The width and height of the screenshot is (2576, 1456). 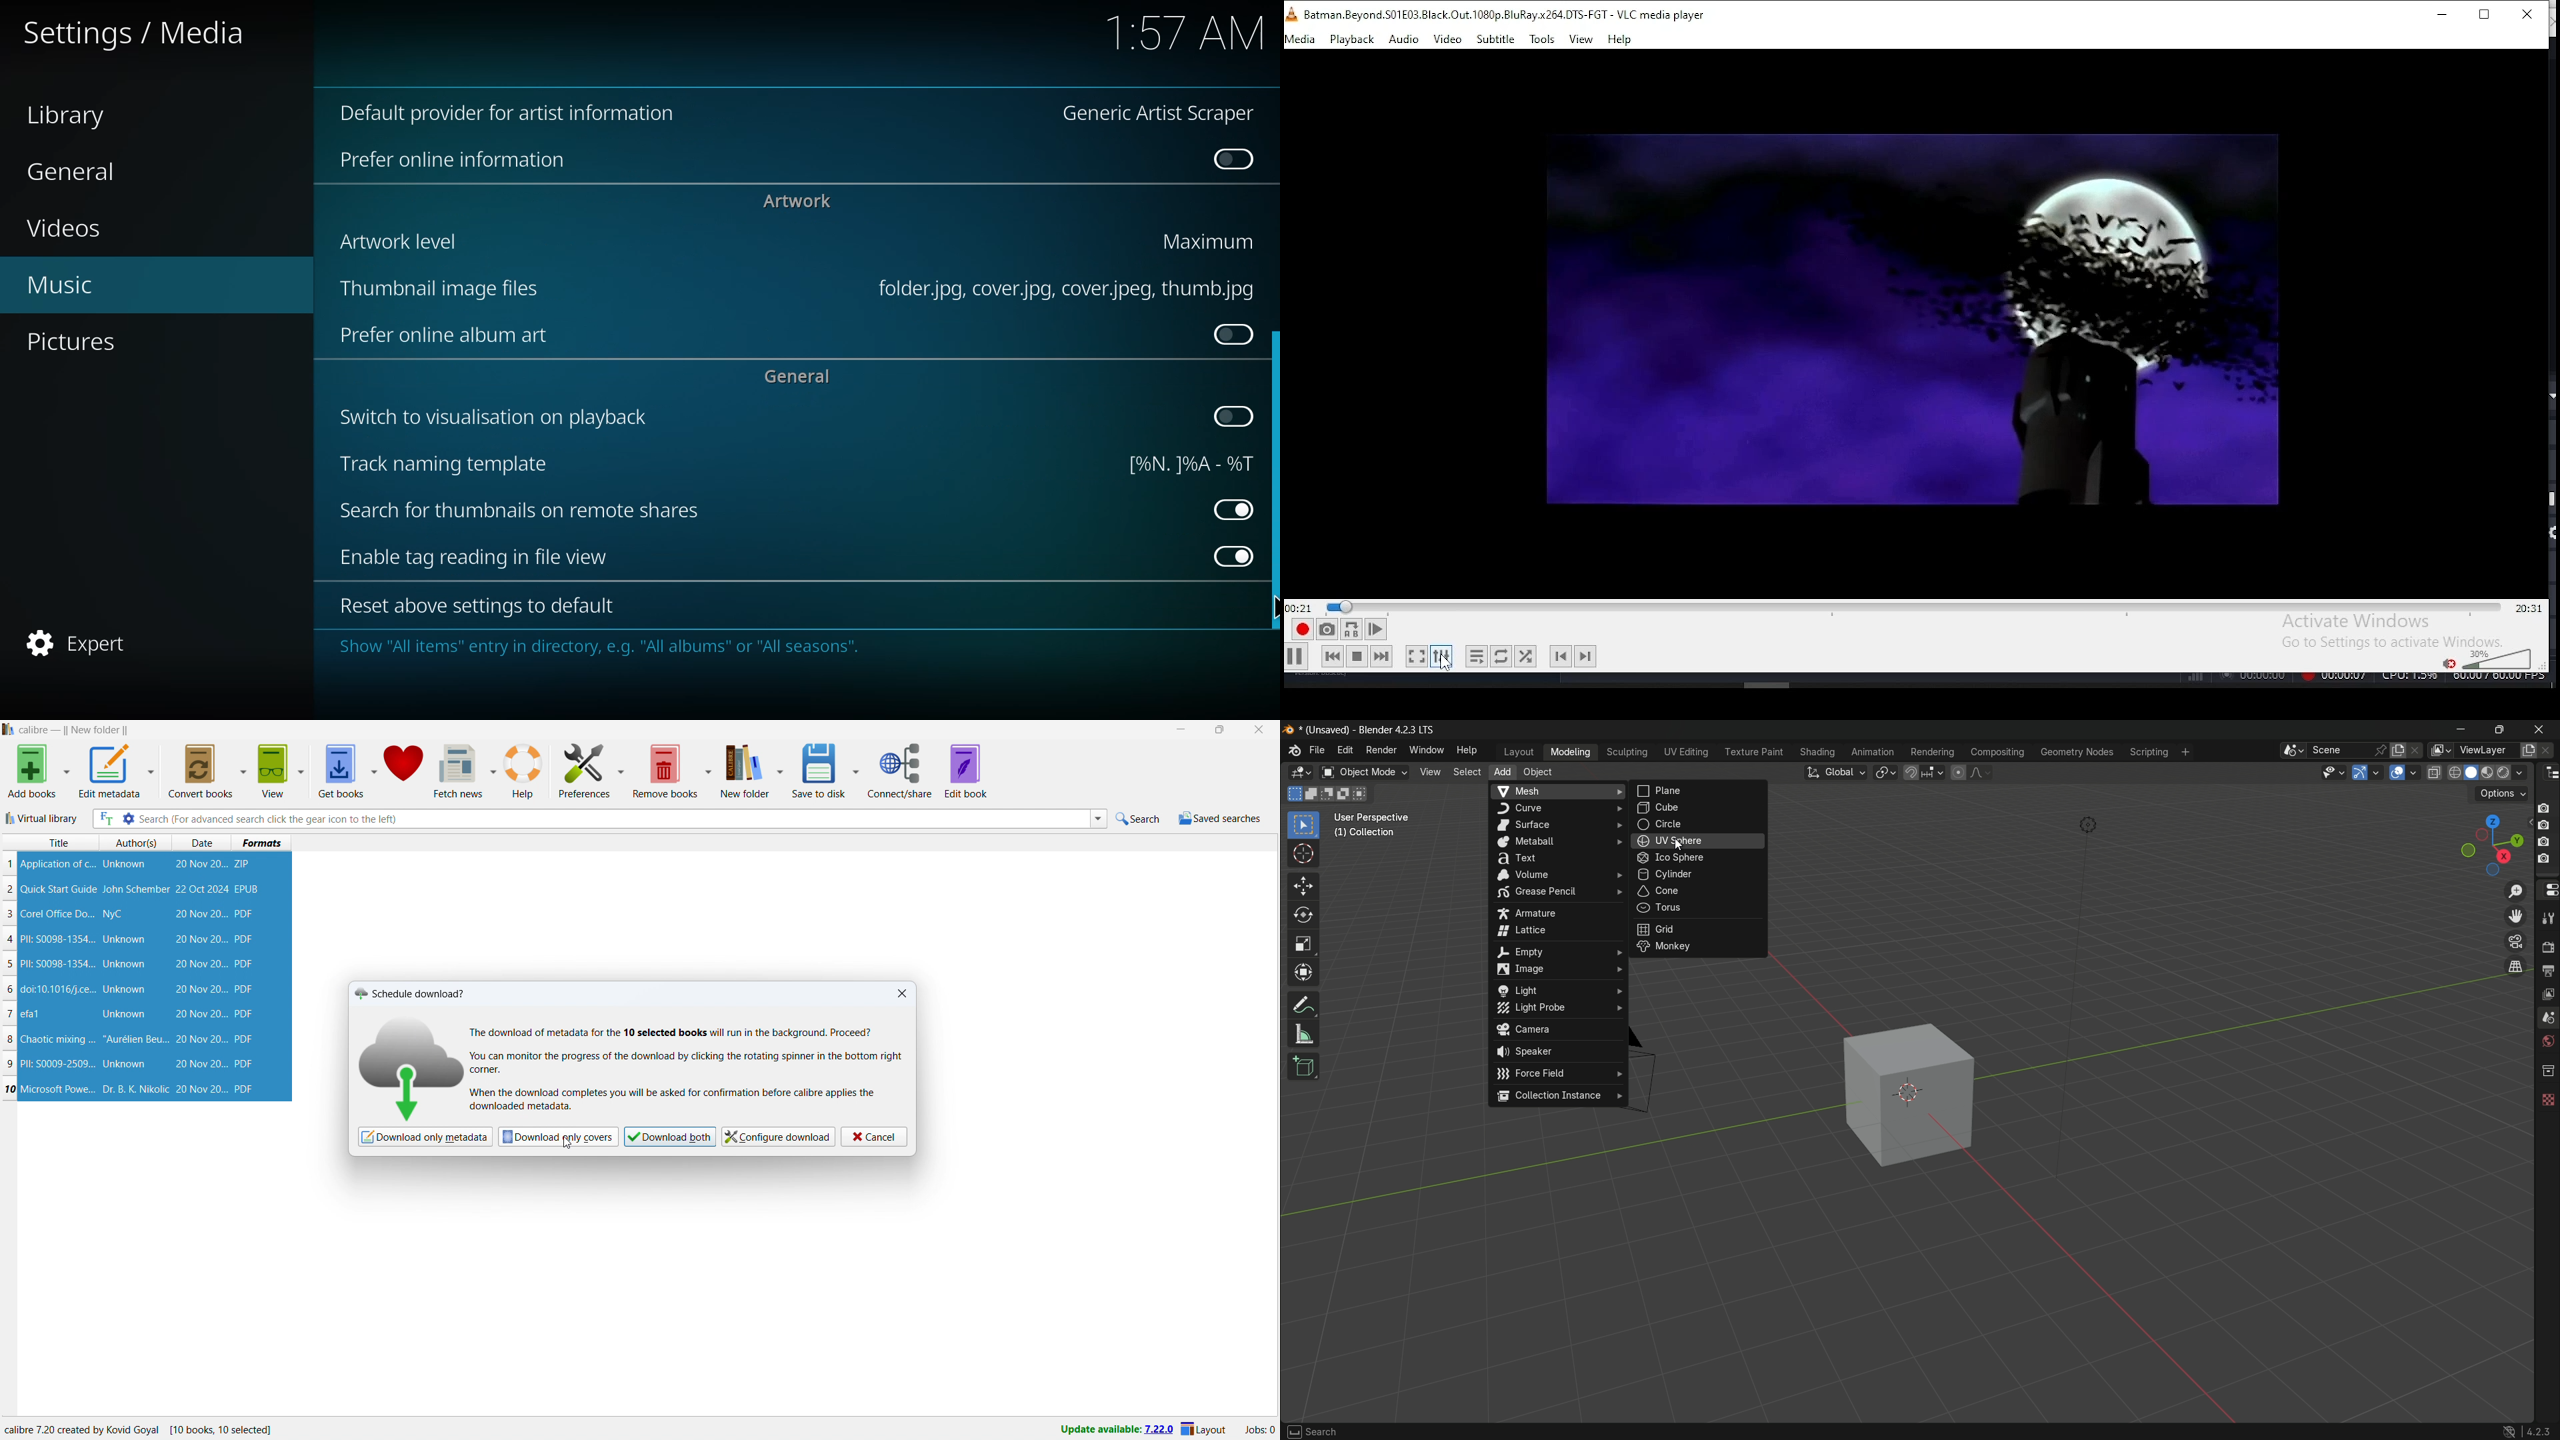 What do you see at coordinates (1558, 790) in the screenshot?
I see `mesh` at bounding box center [1558, 790].